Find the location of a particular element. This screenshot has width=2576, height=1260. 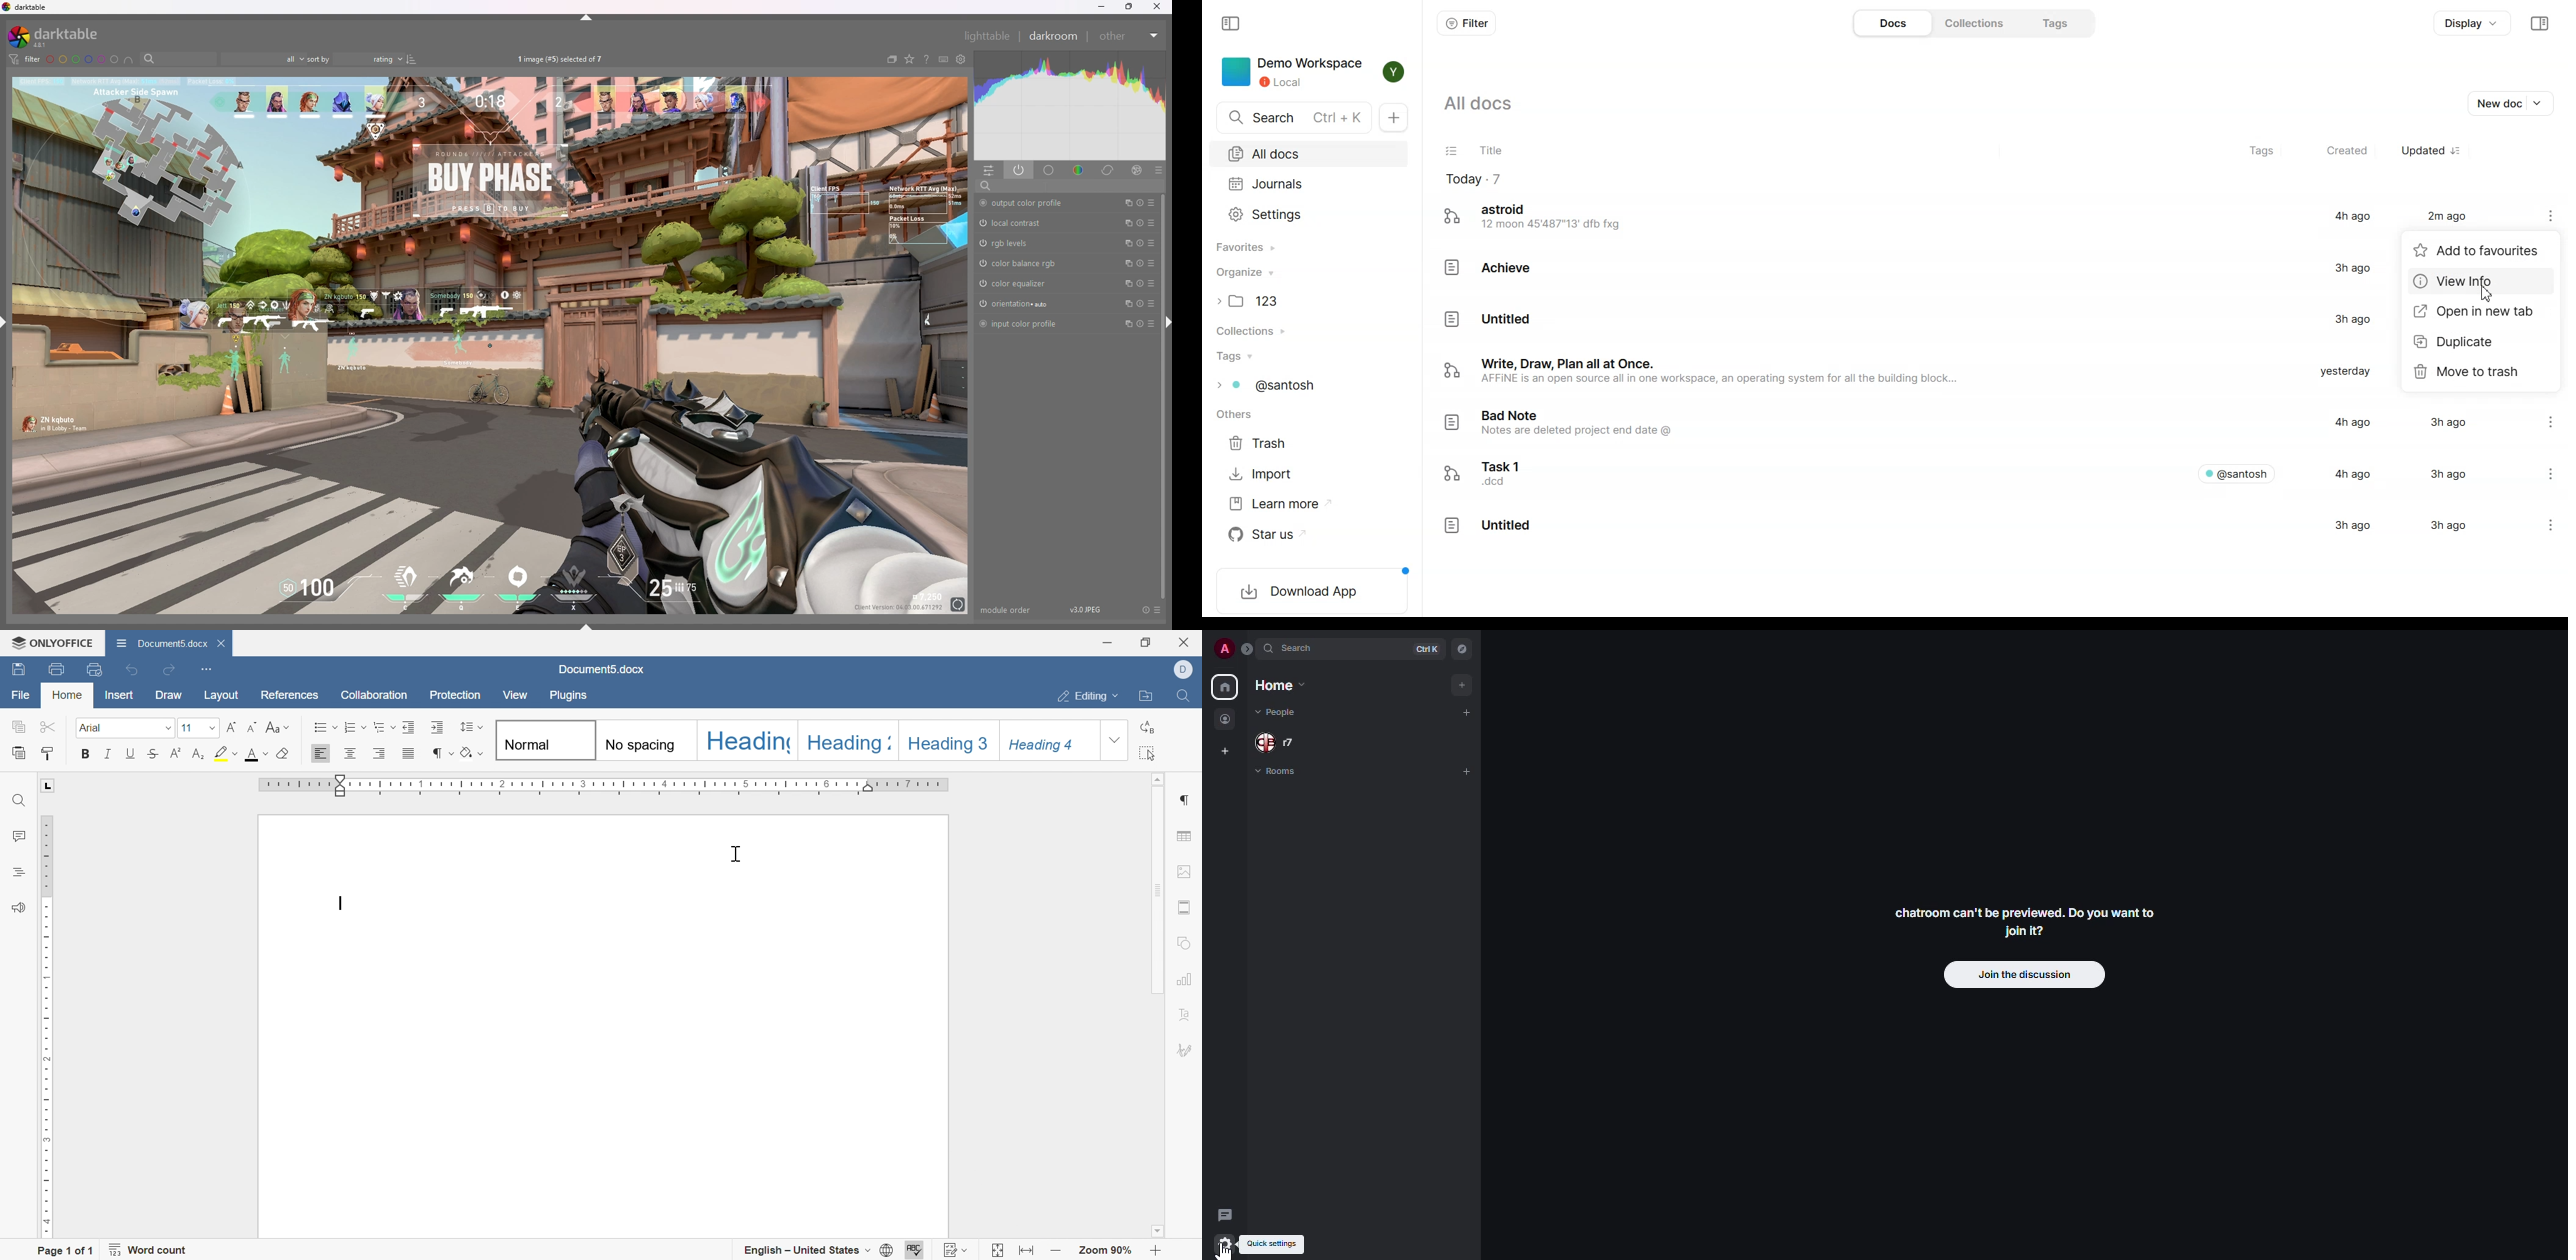

multiple instances action is located at coordinates (1126, 264).